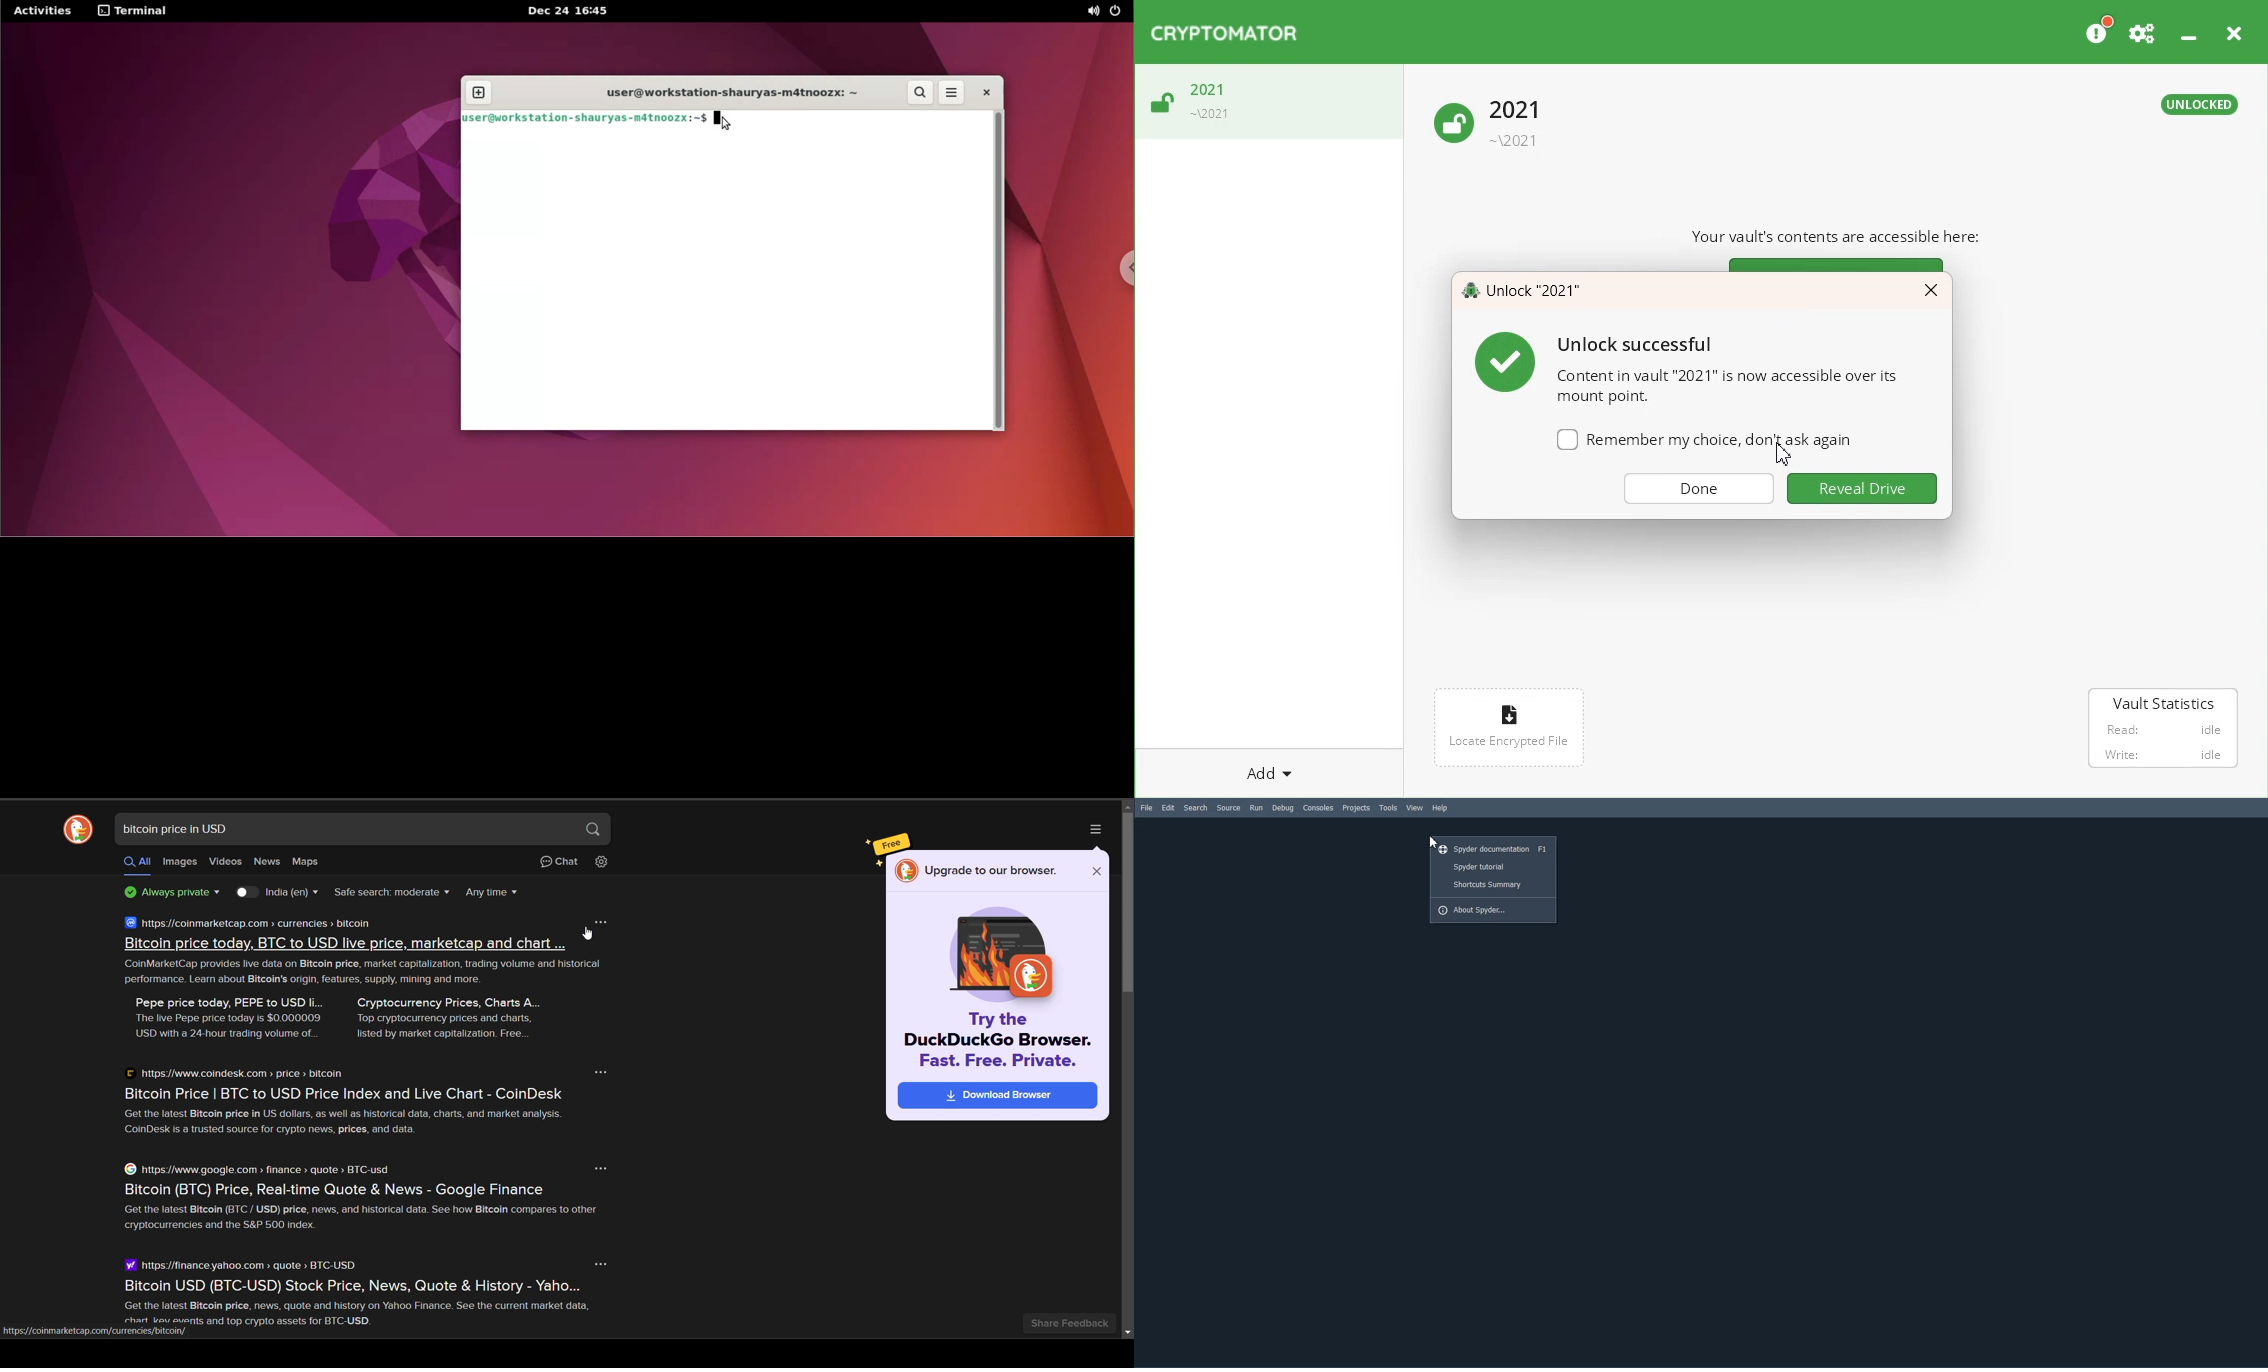 The height and width of the screenshot is (1372, 2268). Describe the element at coordinates (2143, 30) in the screenshot. I see `Preferences` at that location.